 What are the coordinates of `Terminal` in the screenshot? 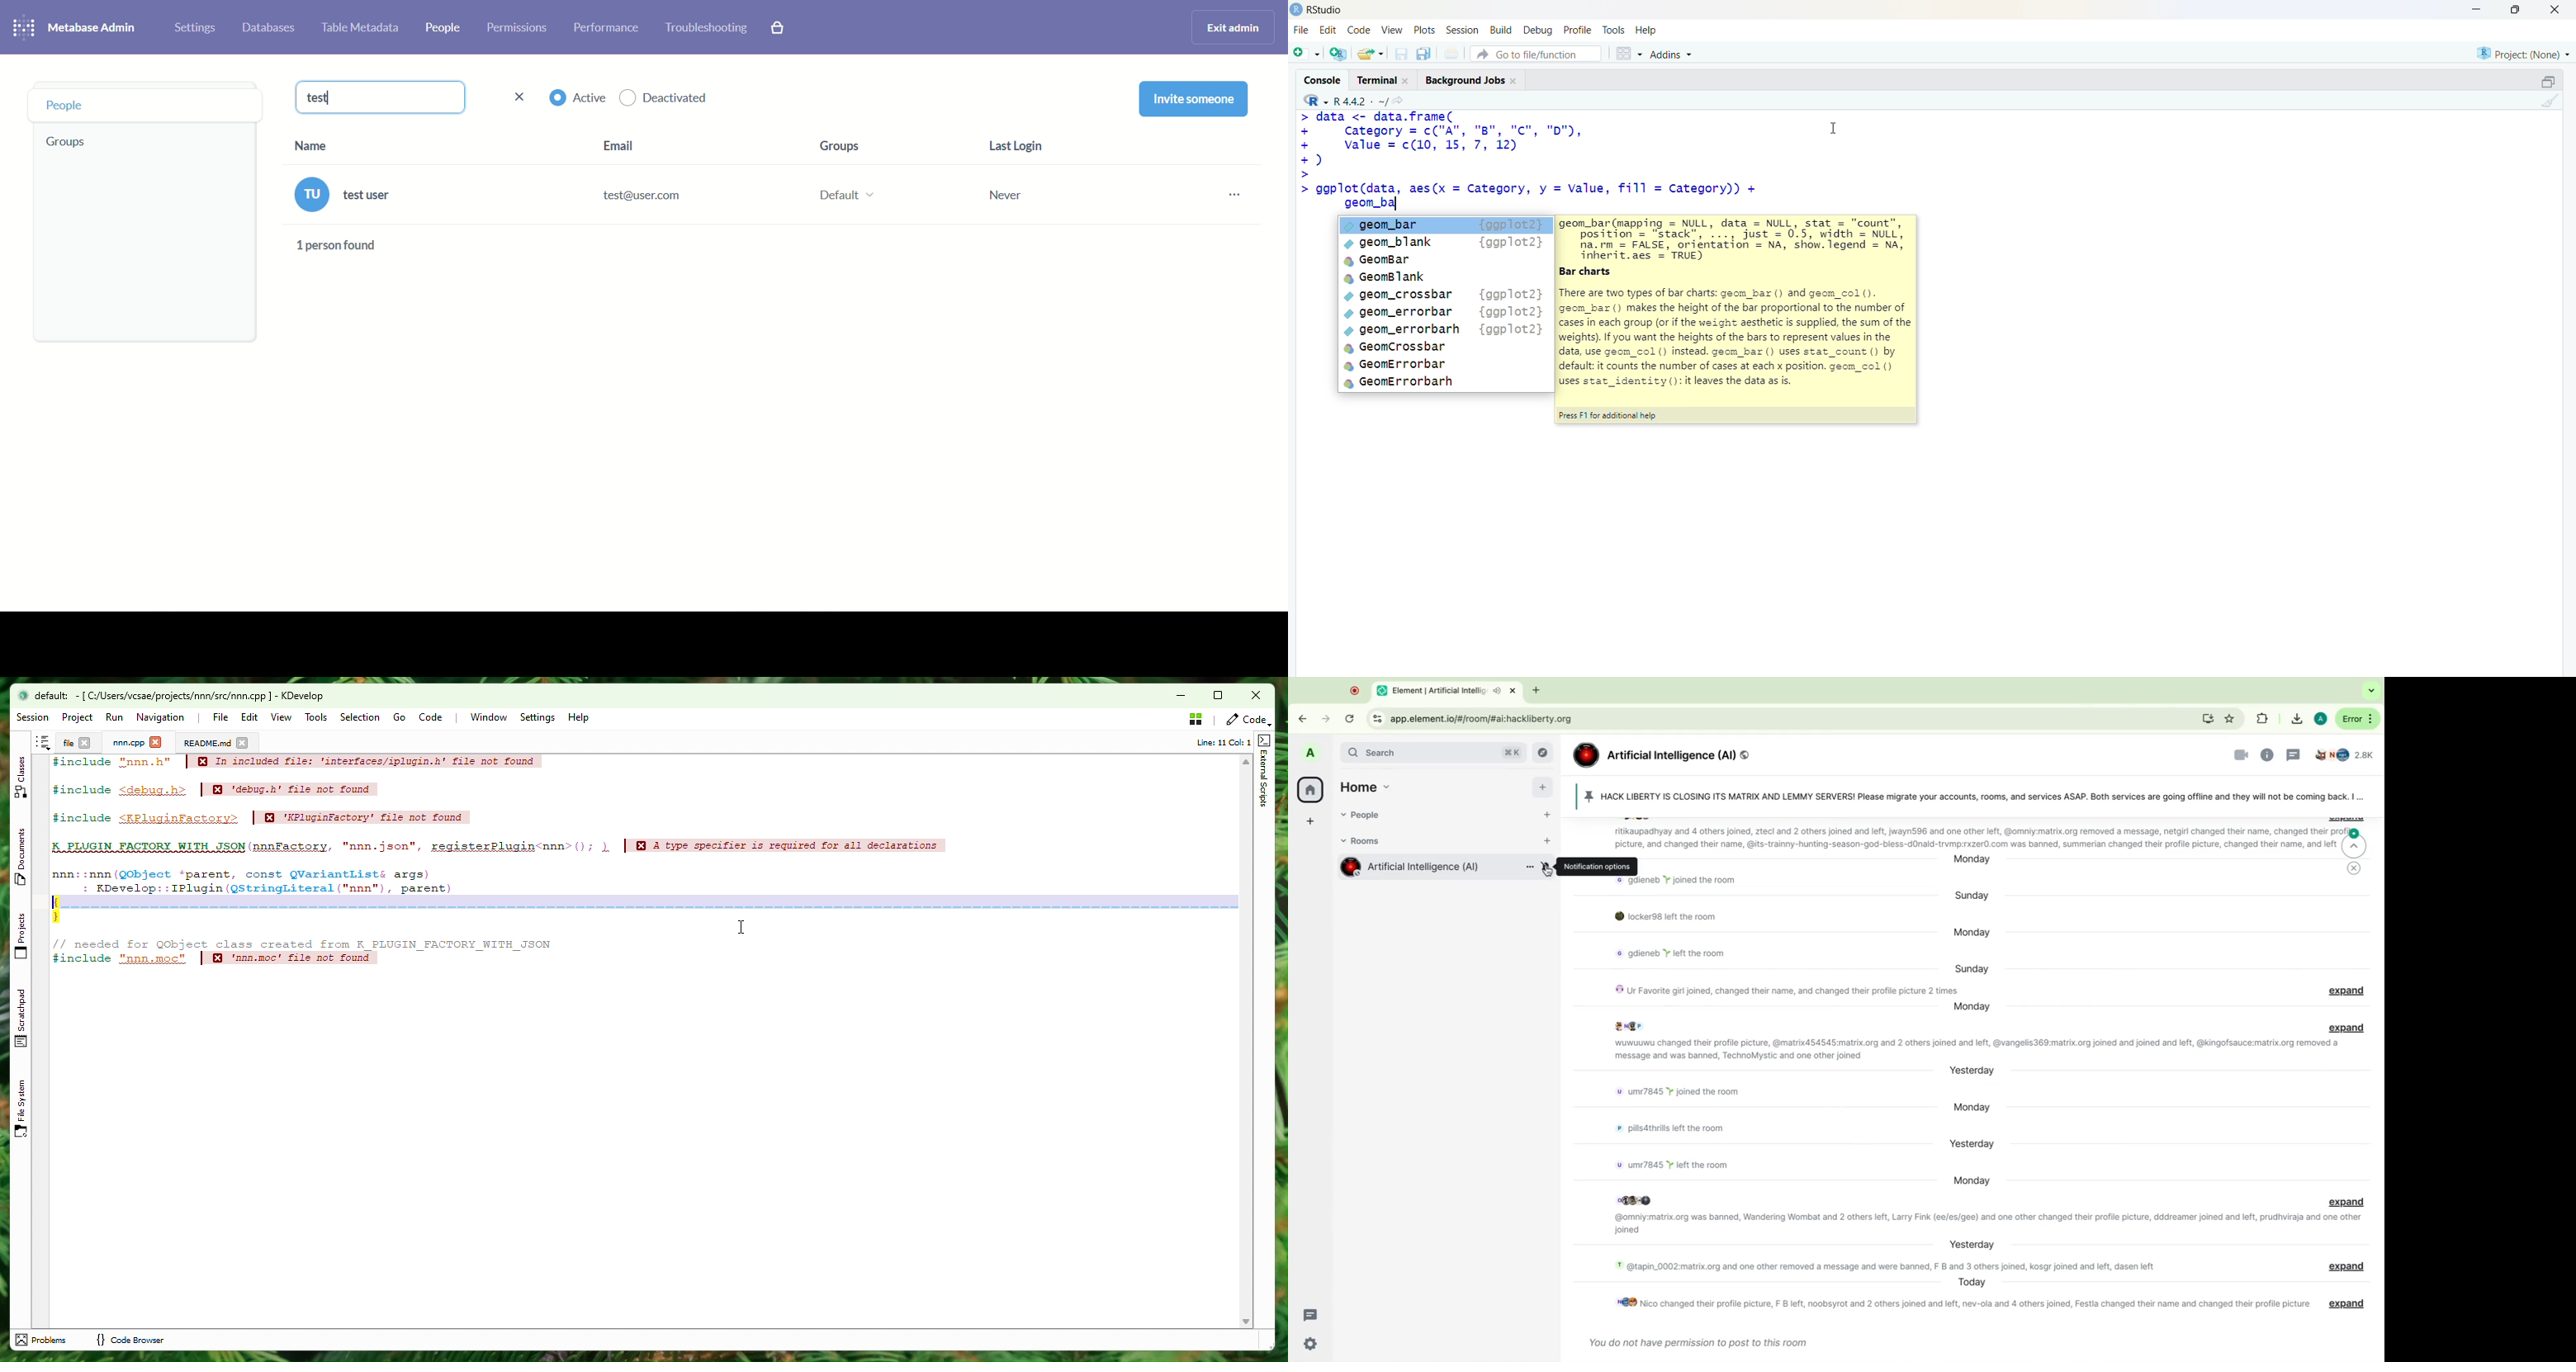 It's located at (1381, 78).